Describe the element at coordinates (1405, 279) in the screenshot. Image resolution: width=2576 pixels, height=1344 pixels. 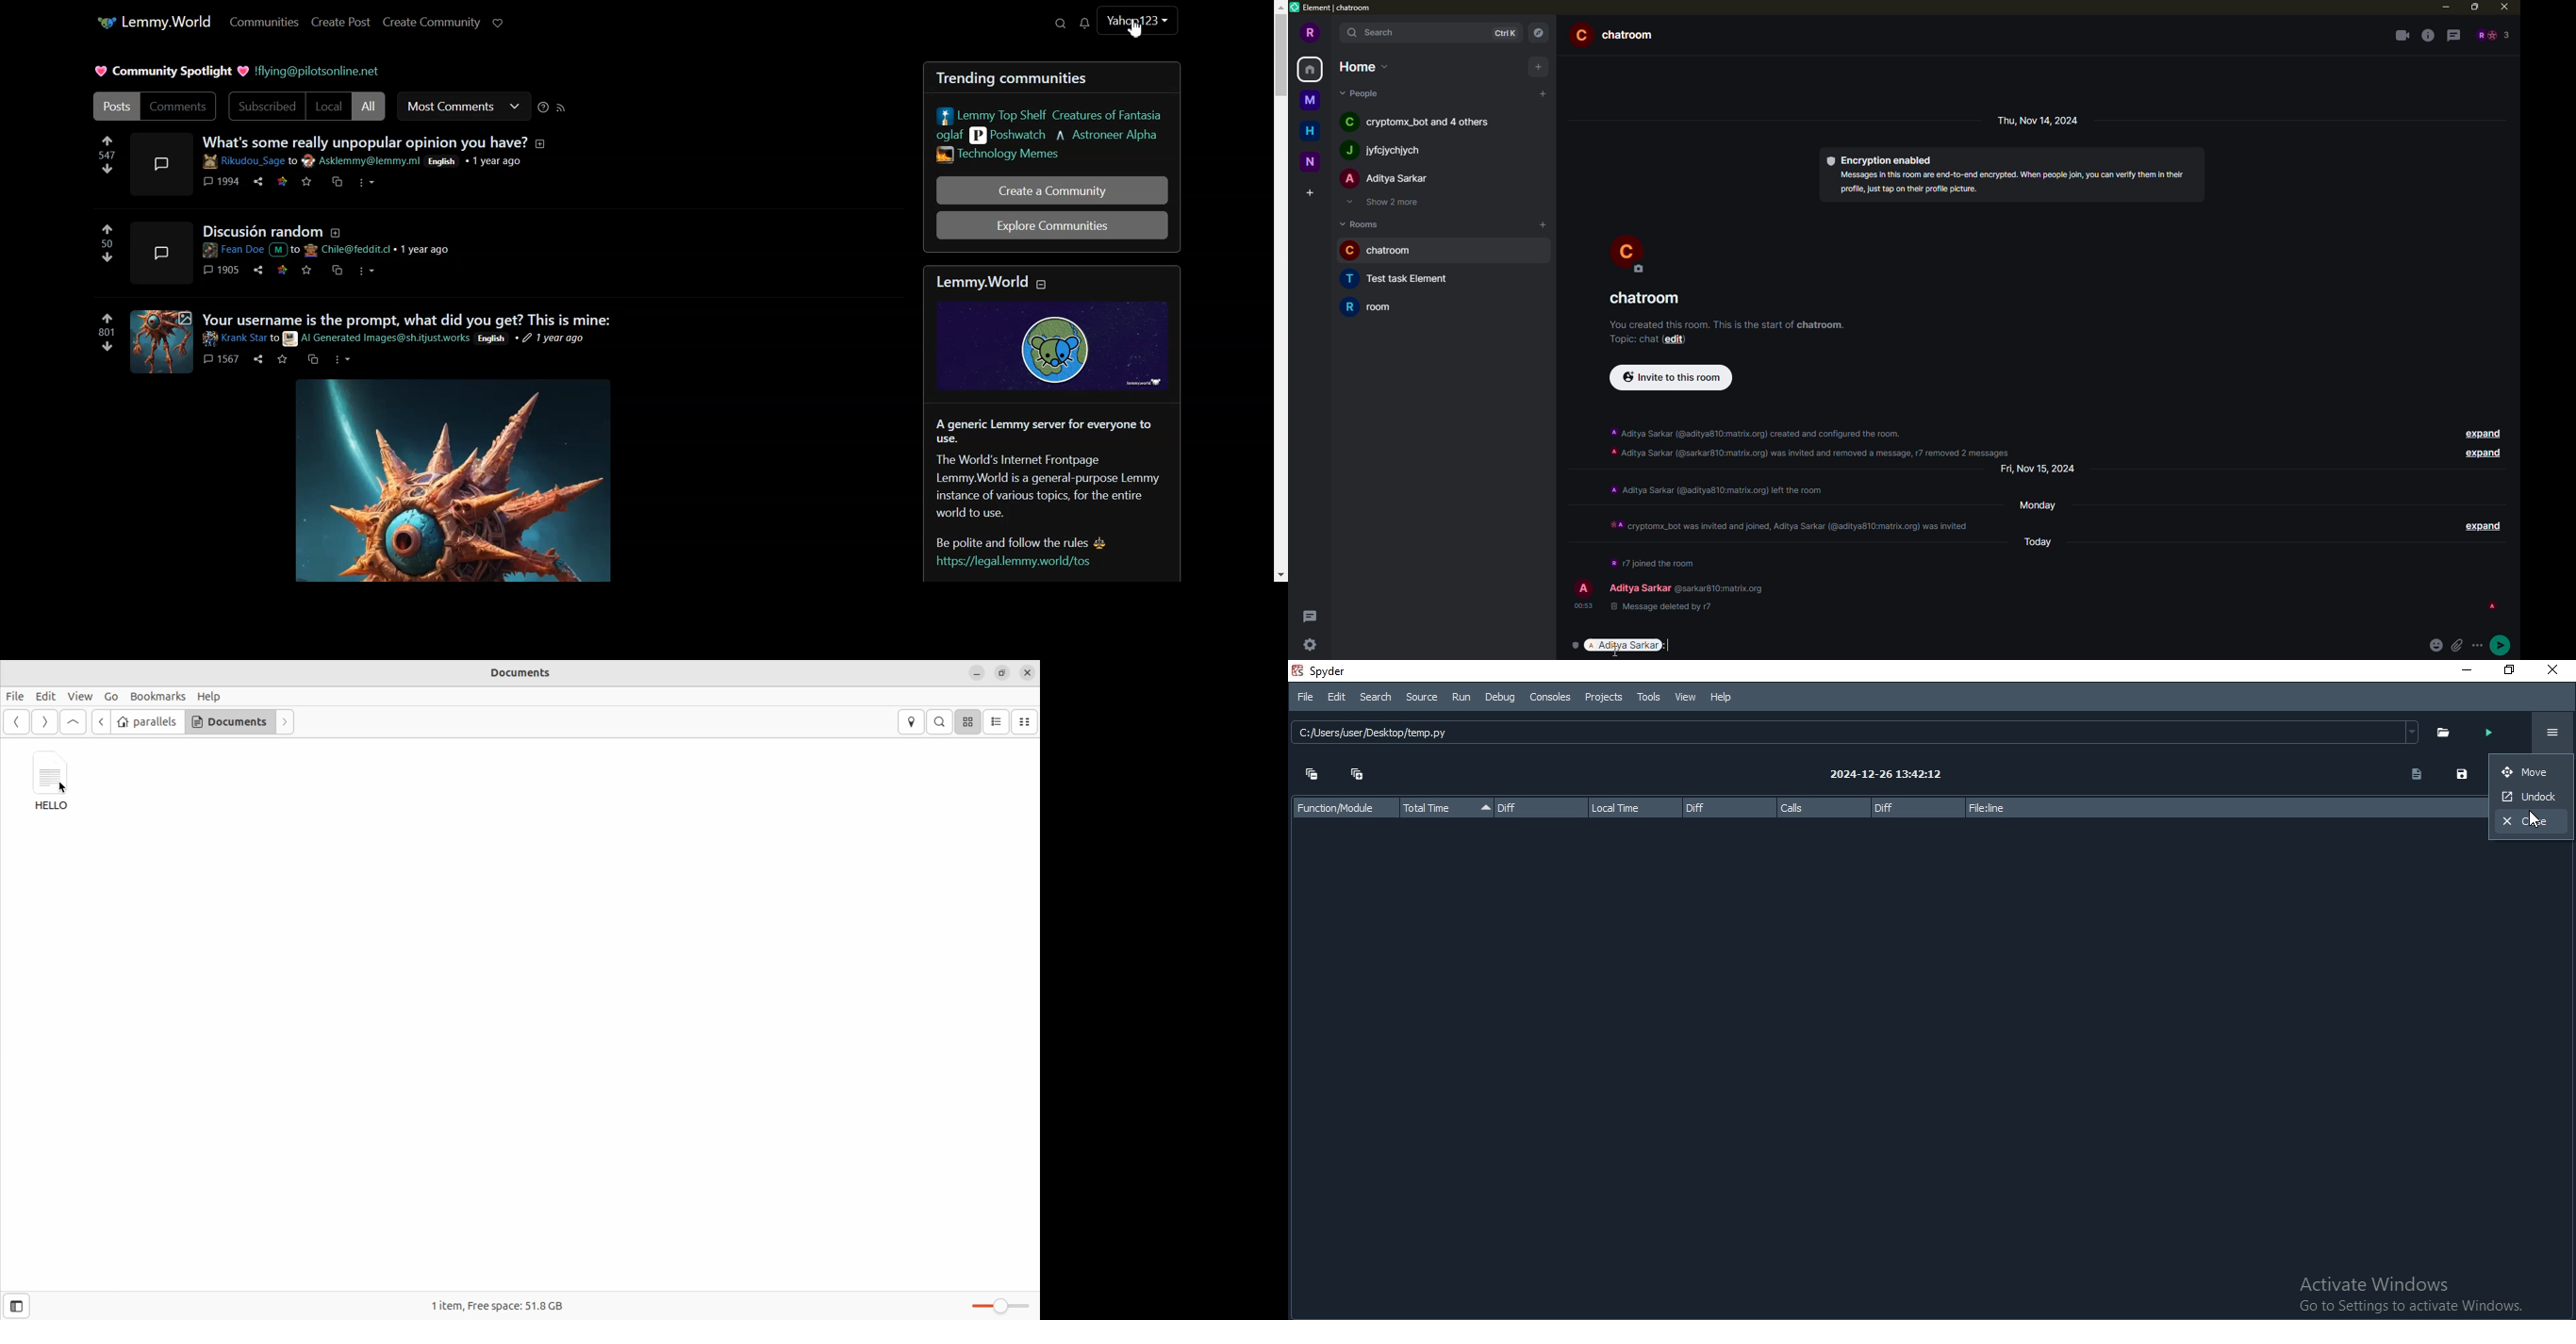
I see `room` at that location.